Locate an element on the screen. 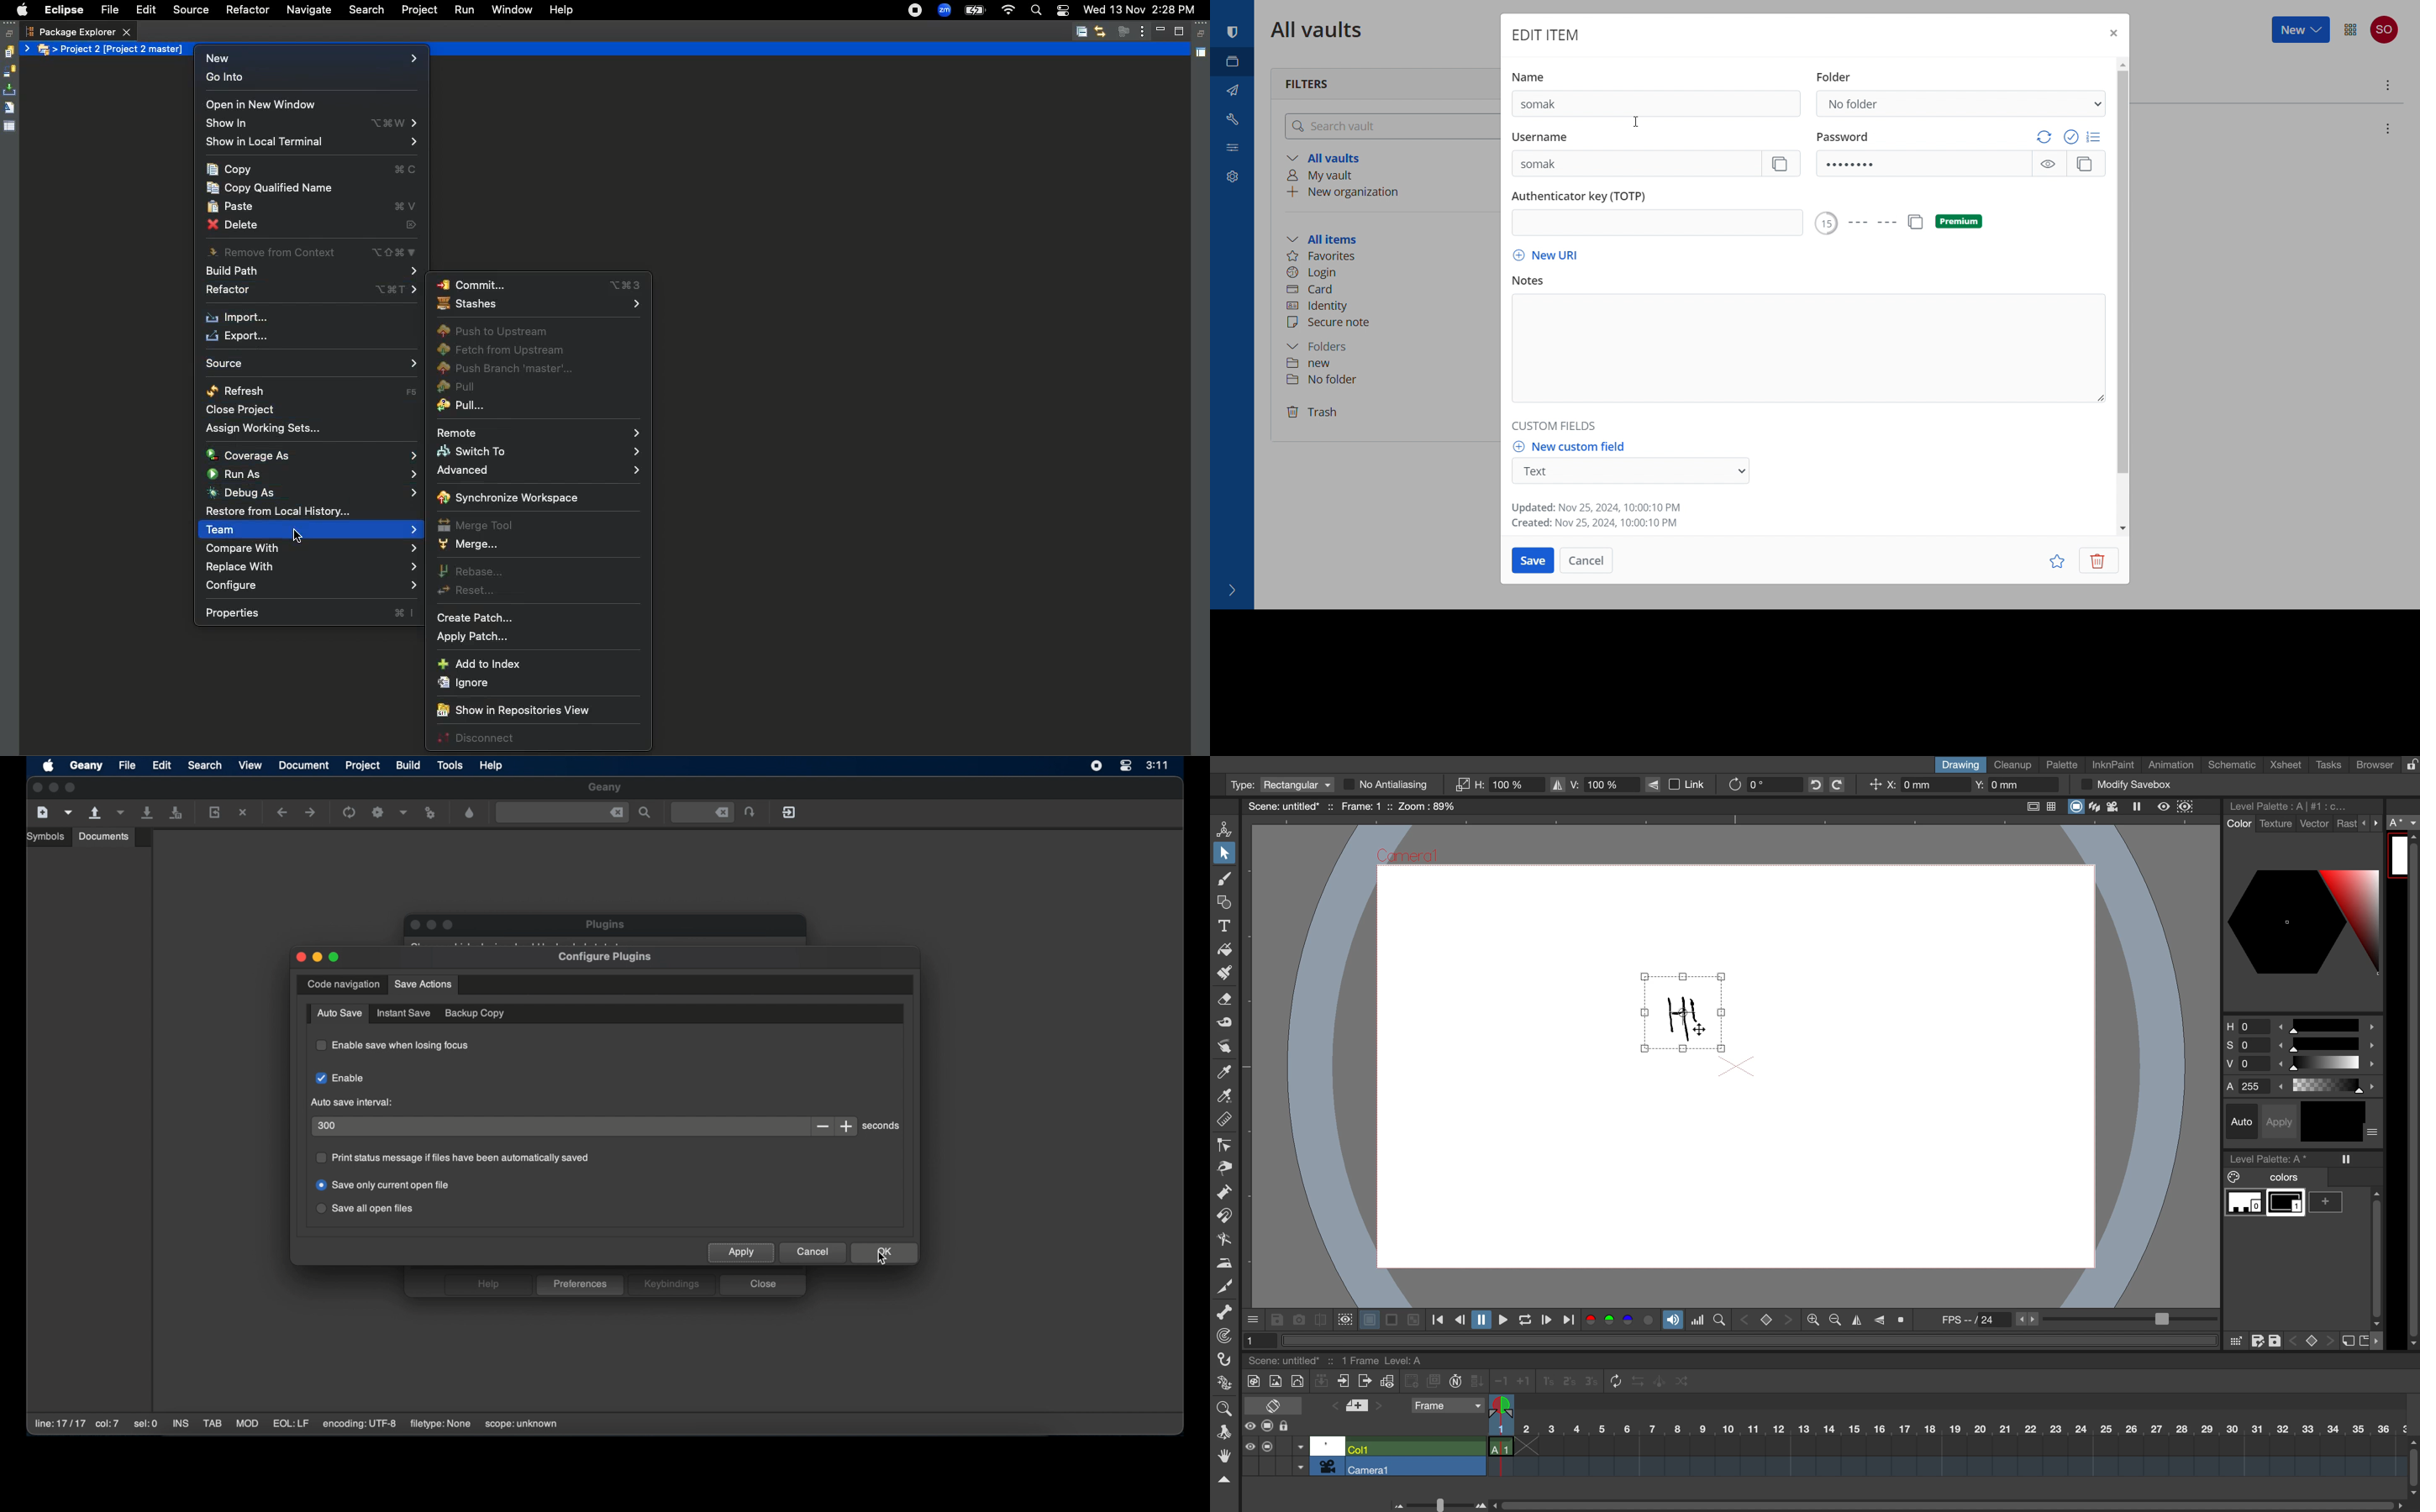  play is located at coordinates (1500, 1320).